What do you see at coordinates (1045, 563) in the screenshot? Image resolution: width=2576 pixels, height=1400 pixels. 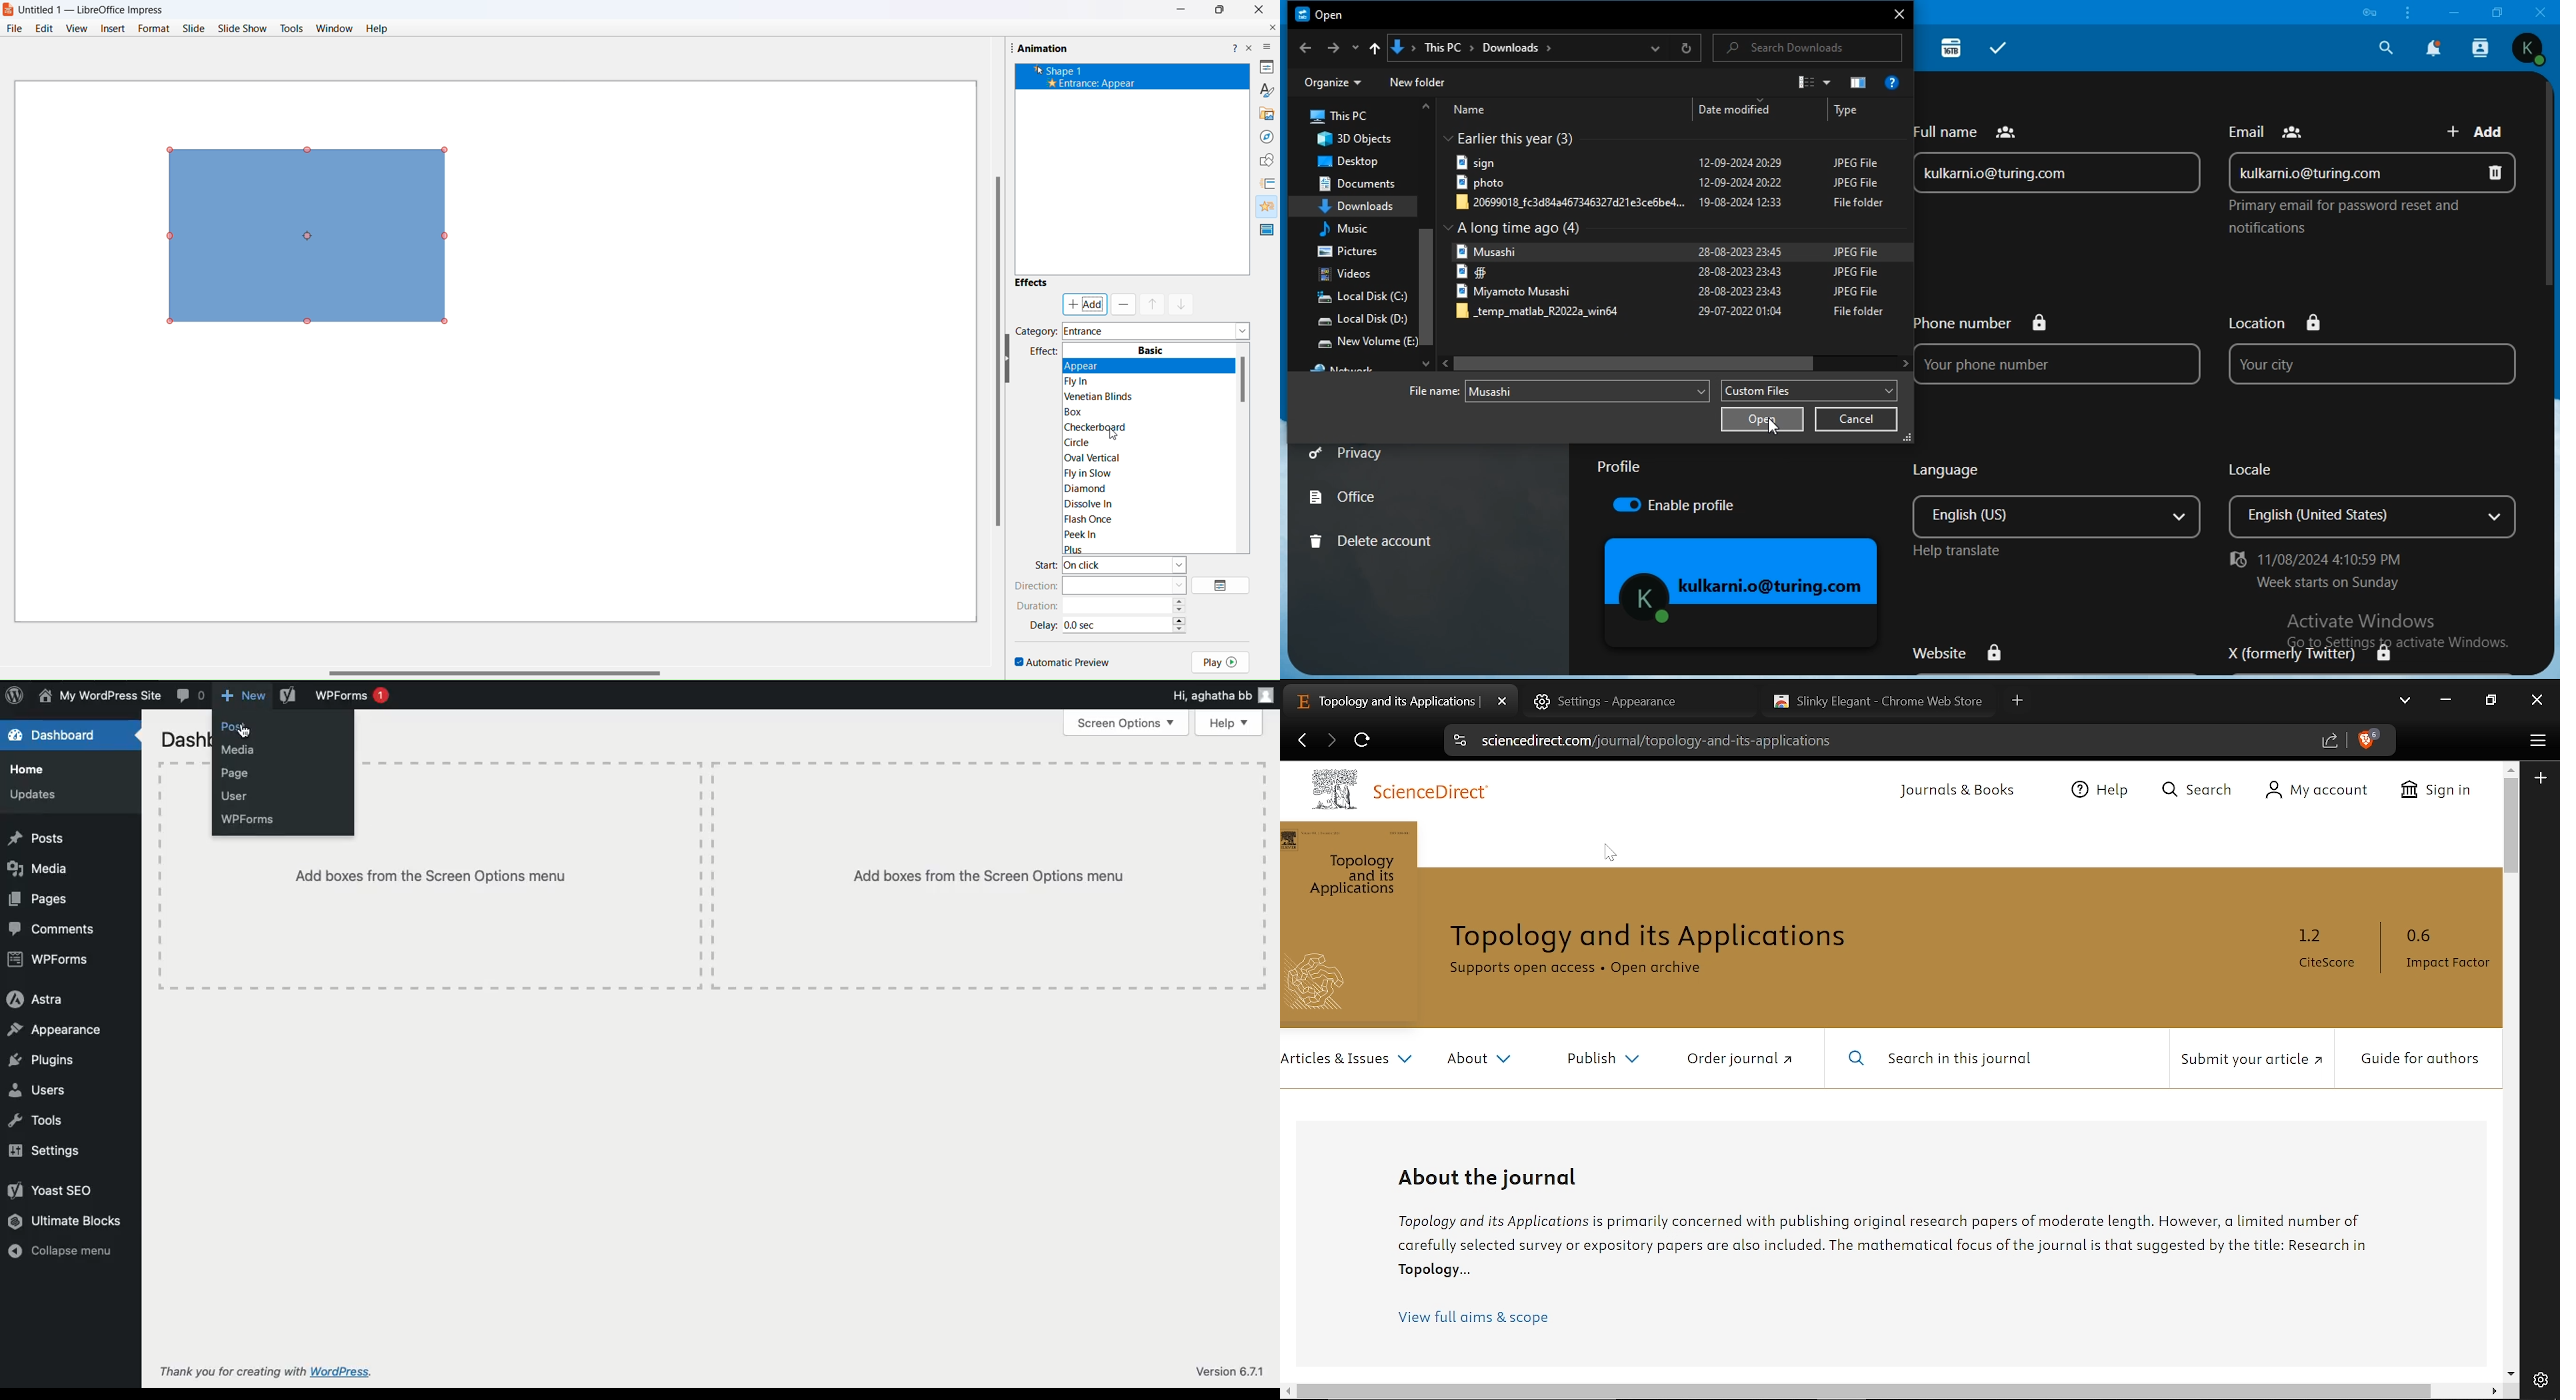 I see `start` at bounding box center [1045, 563].